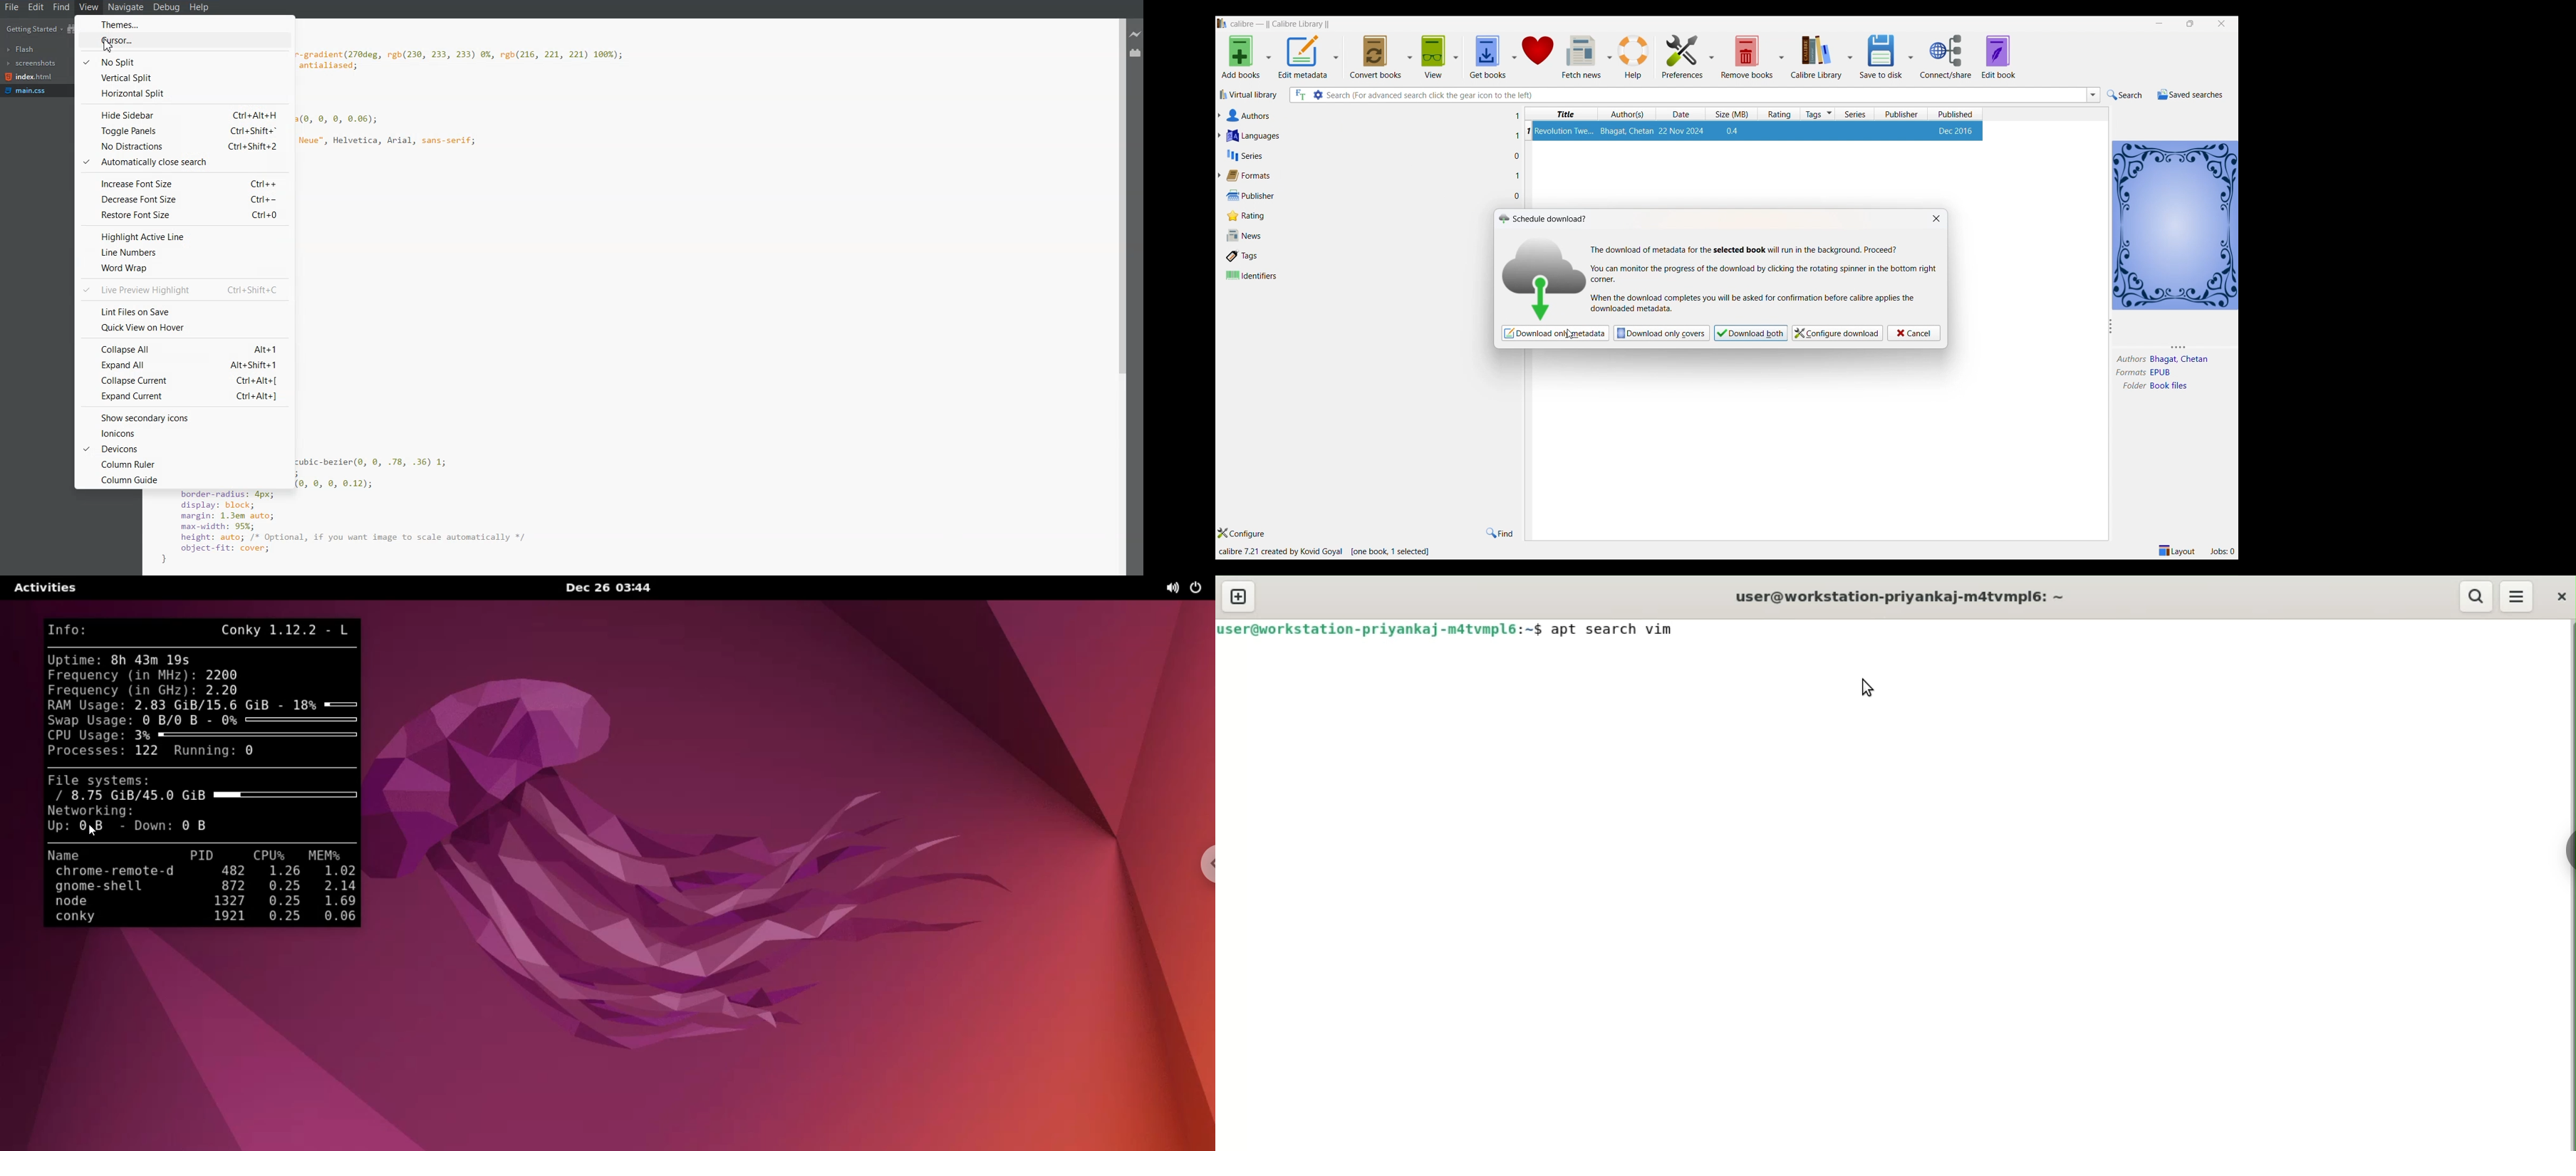 The height and width of the screenshot is (1176, 2576). Describe the element at coordinates (183, 114) in the screenshot. I see `Hide Sidebar` at that location.